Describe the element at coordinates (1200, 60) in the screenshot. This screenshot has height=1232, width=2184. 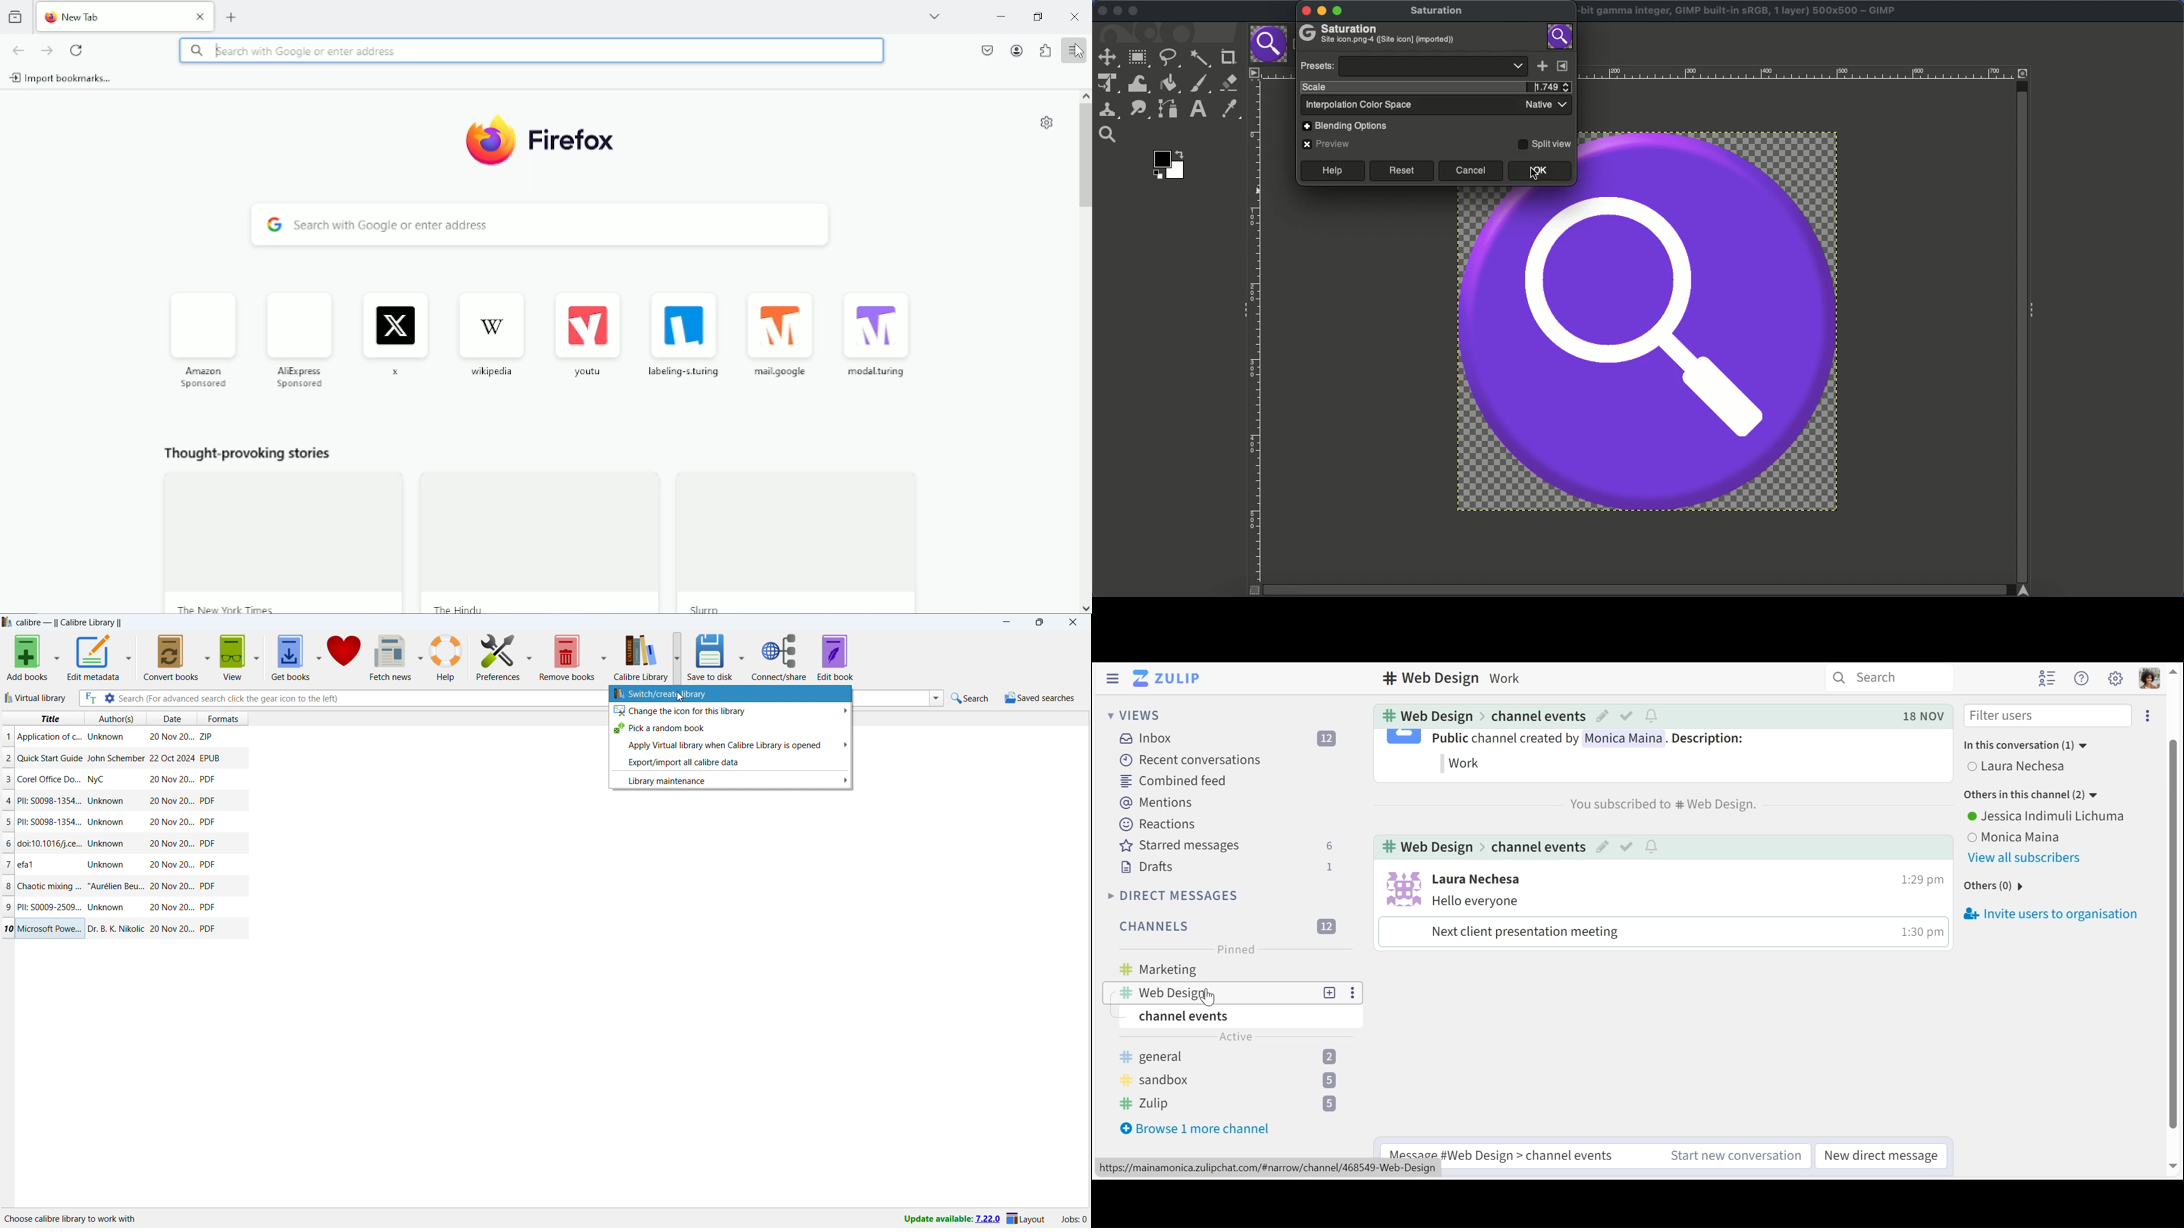
I see `Fuzzy selection tool` at that location.